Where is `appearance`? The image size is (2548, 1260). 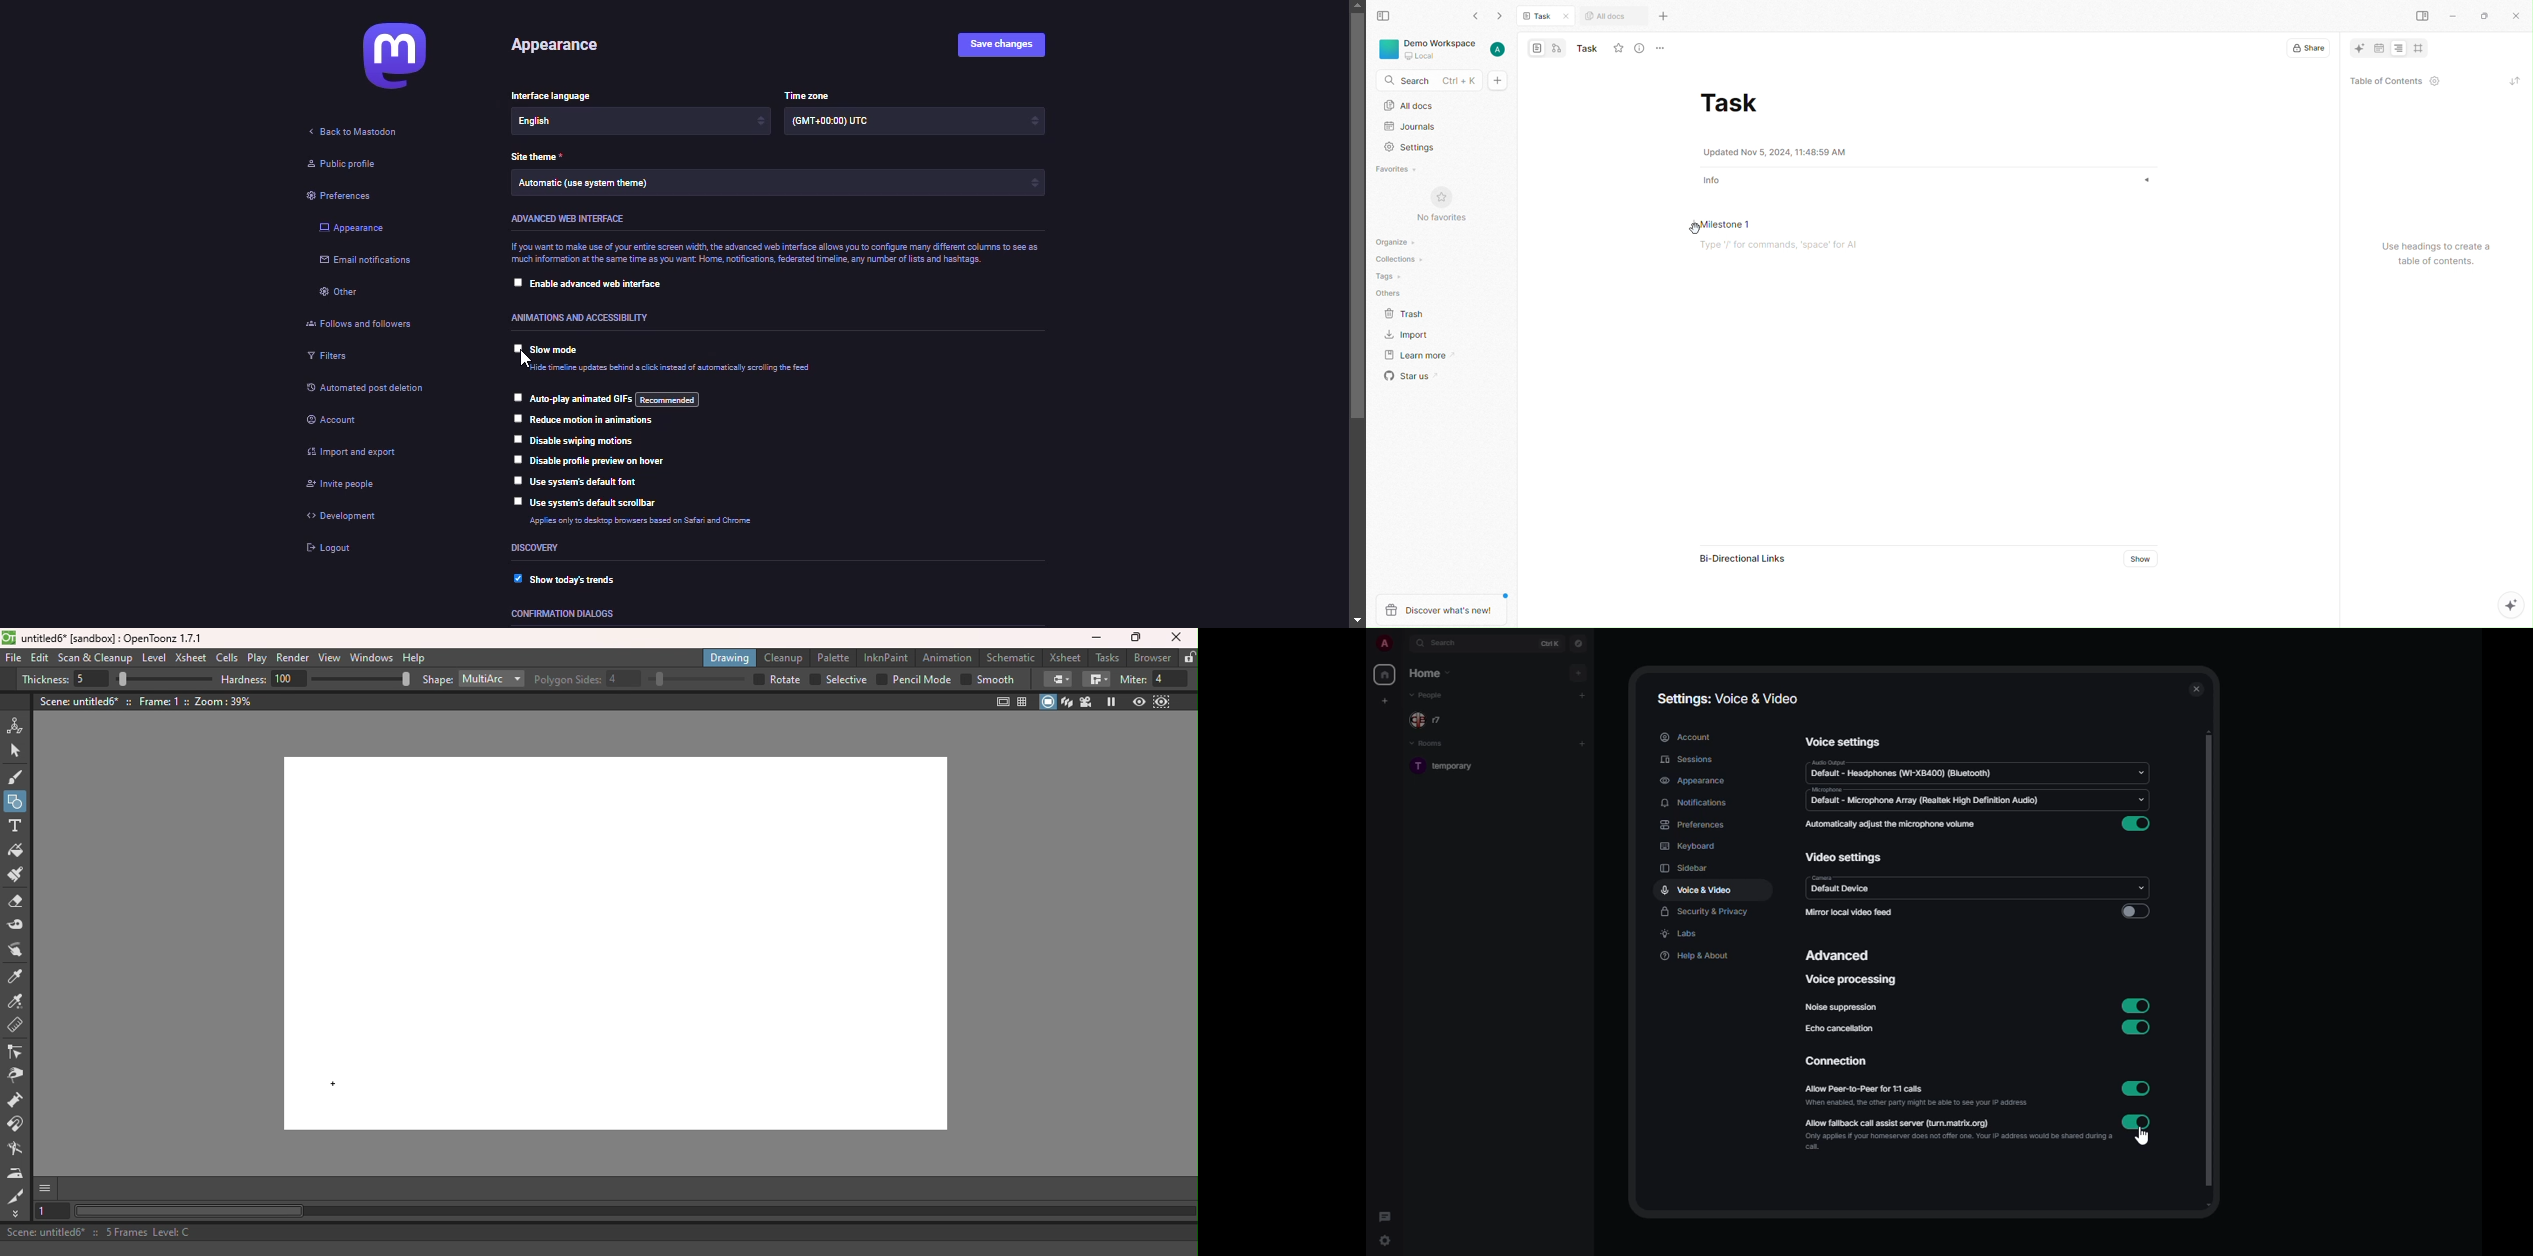 appearance is located at coordinates (1691, 782).